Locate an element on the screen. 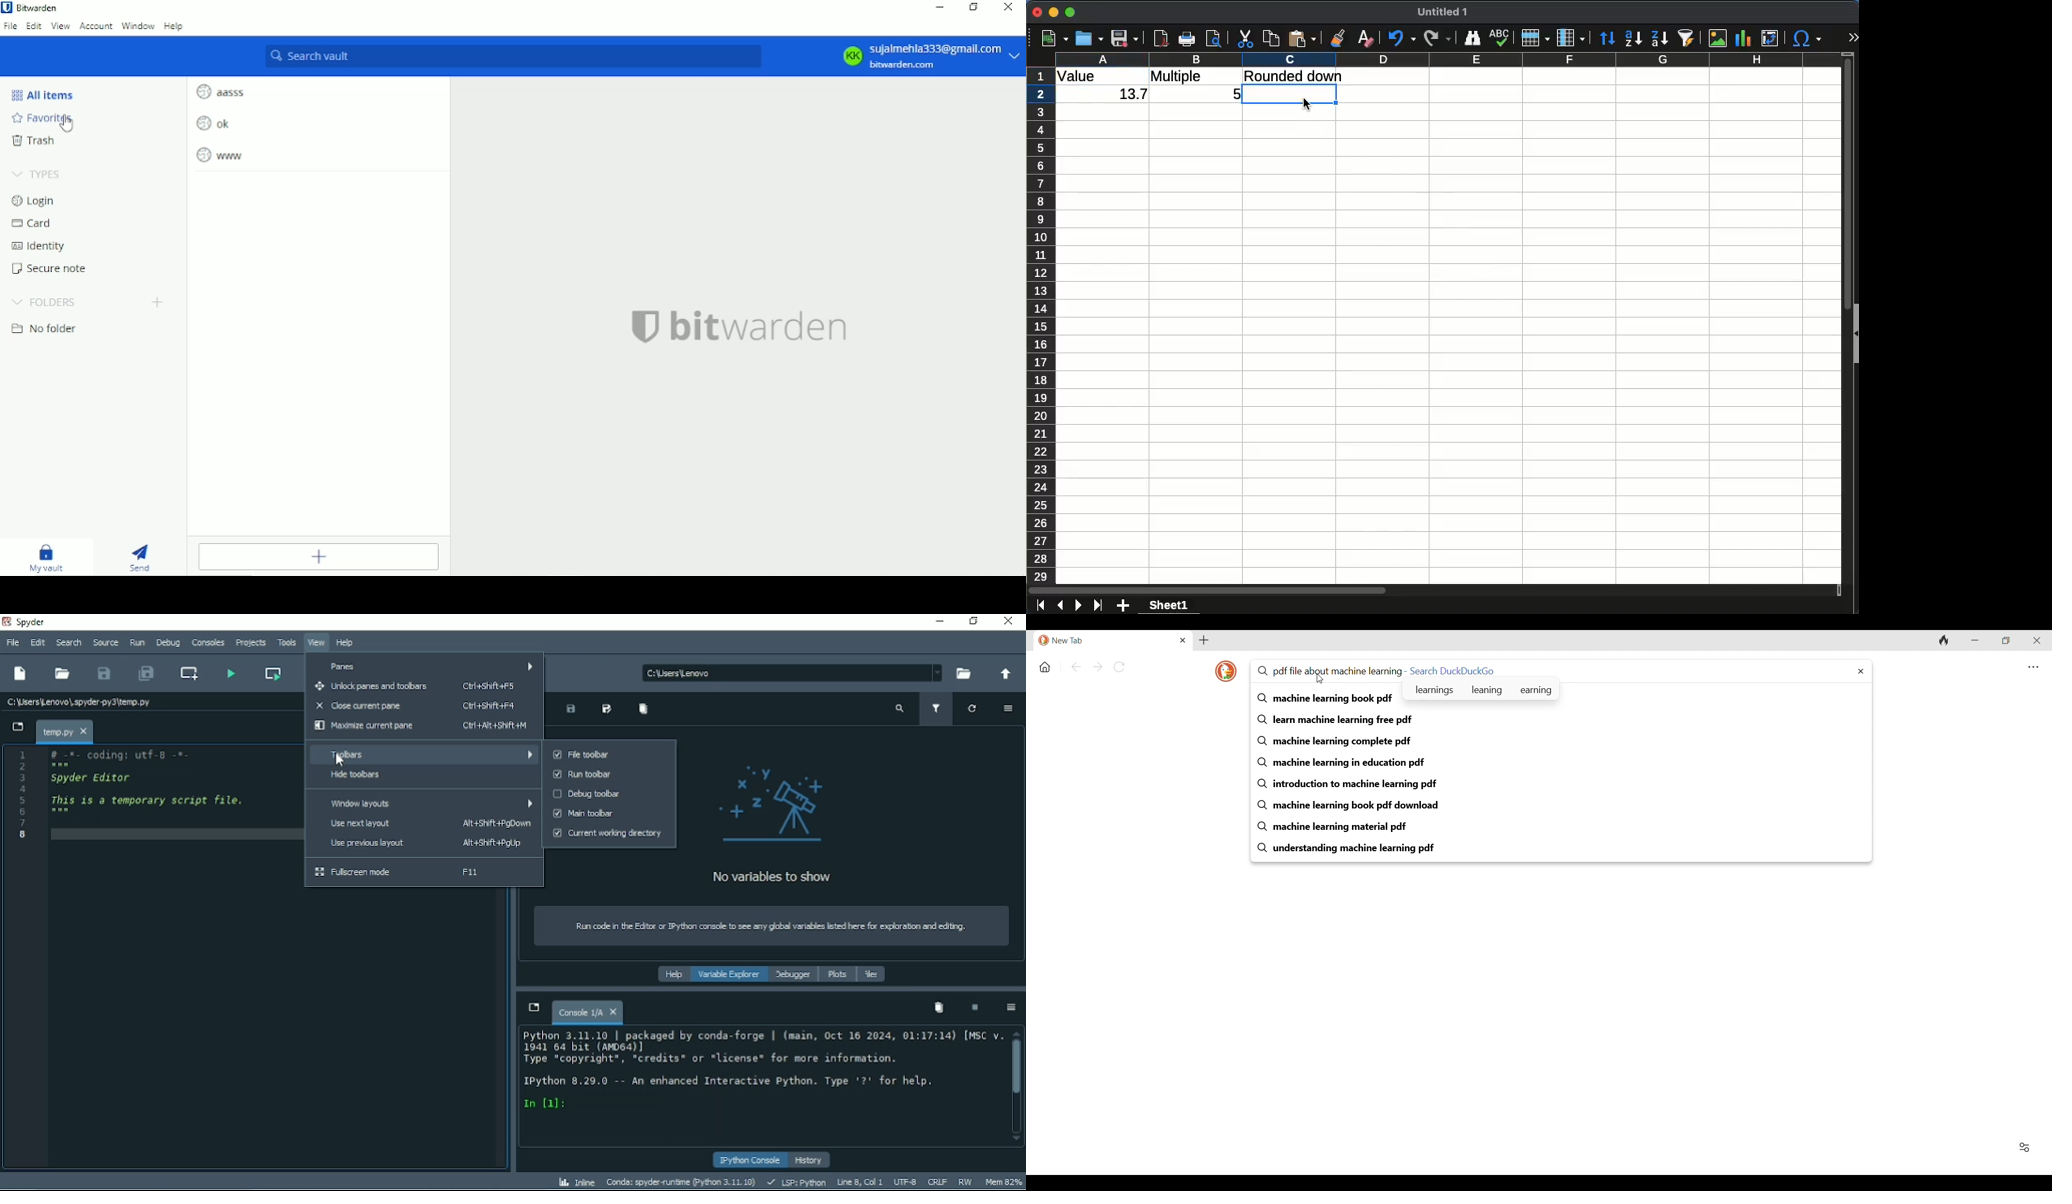 The image size is (2072, 1204). ok is located at coordinates (213, 123).